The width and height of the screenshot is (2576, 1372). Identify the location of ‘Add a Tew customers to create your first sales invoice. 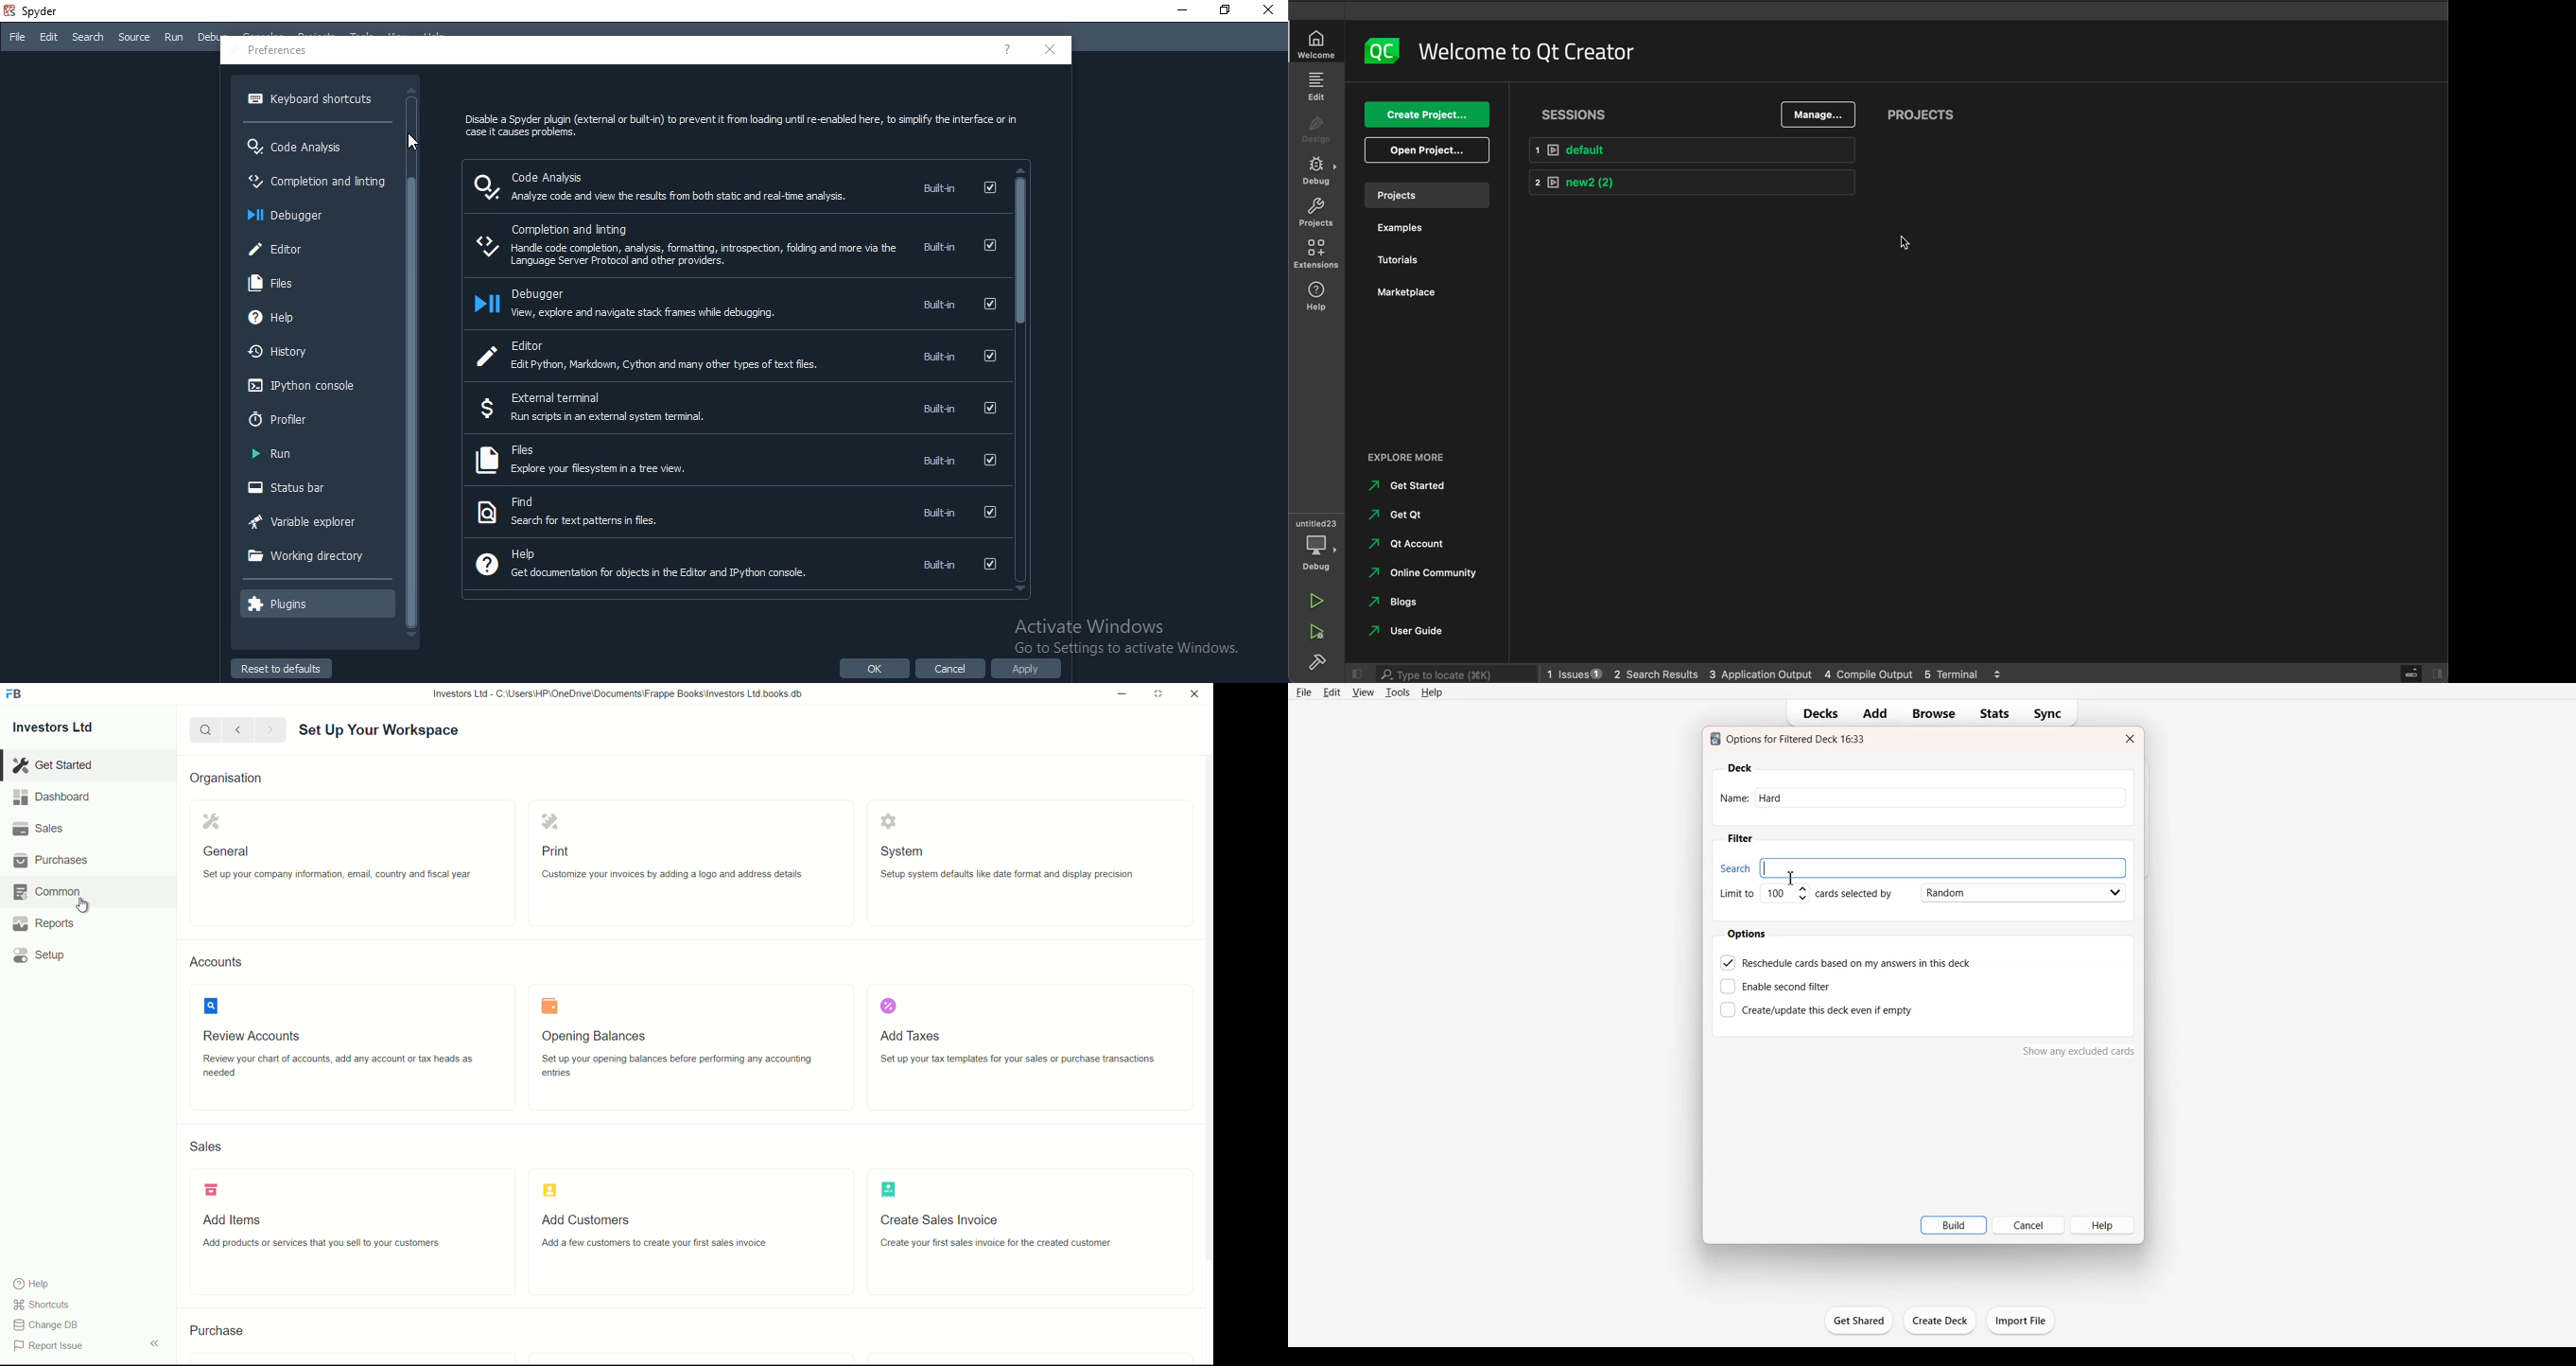
(664, 1242).